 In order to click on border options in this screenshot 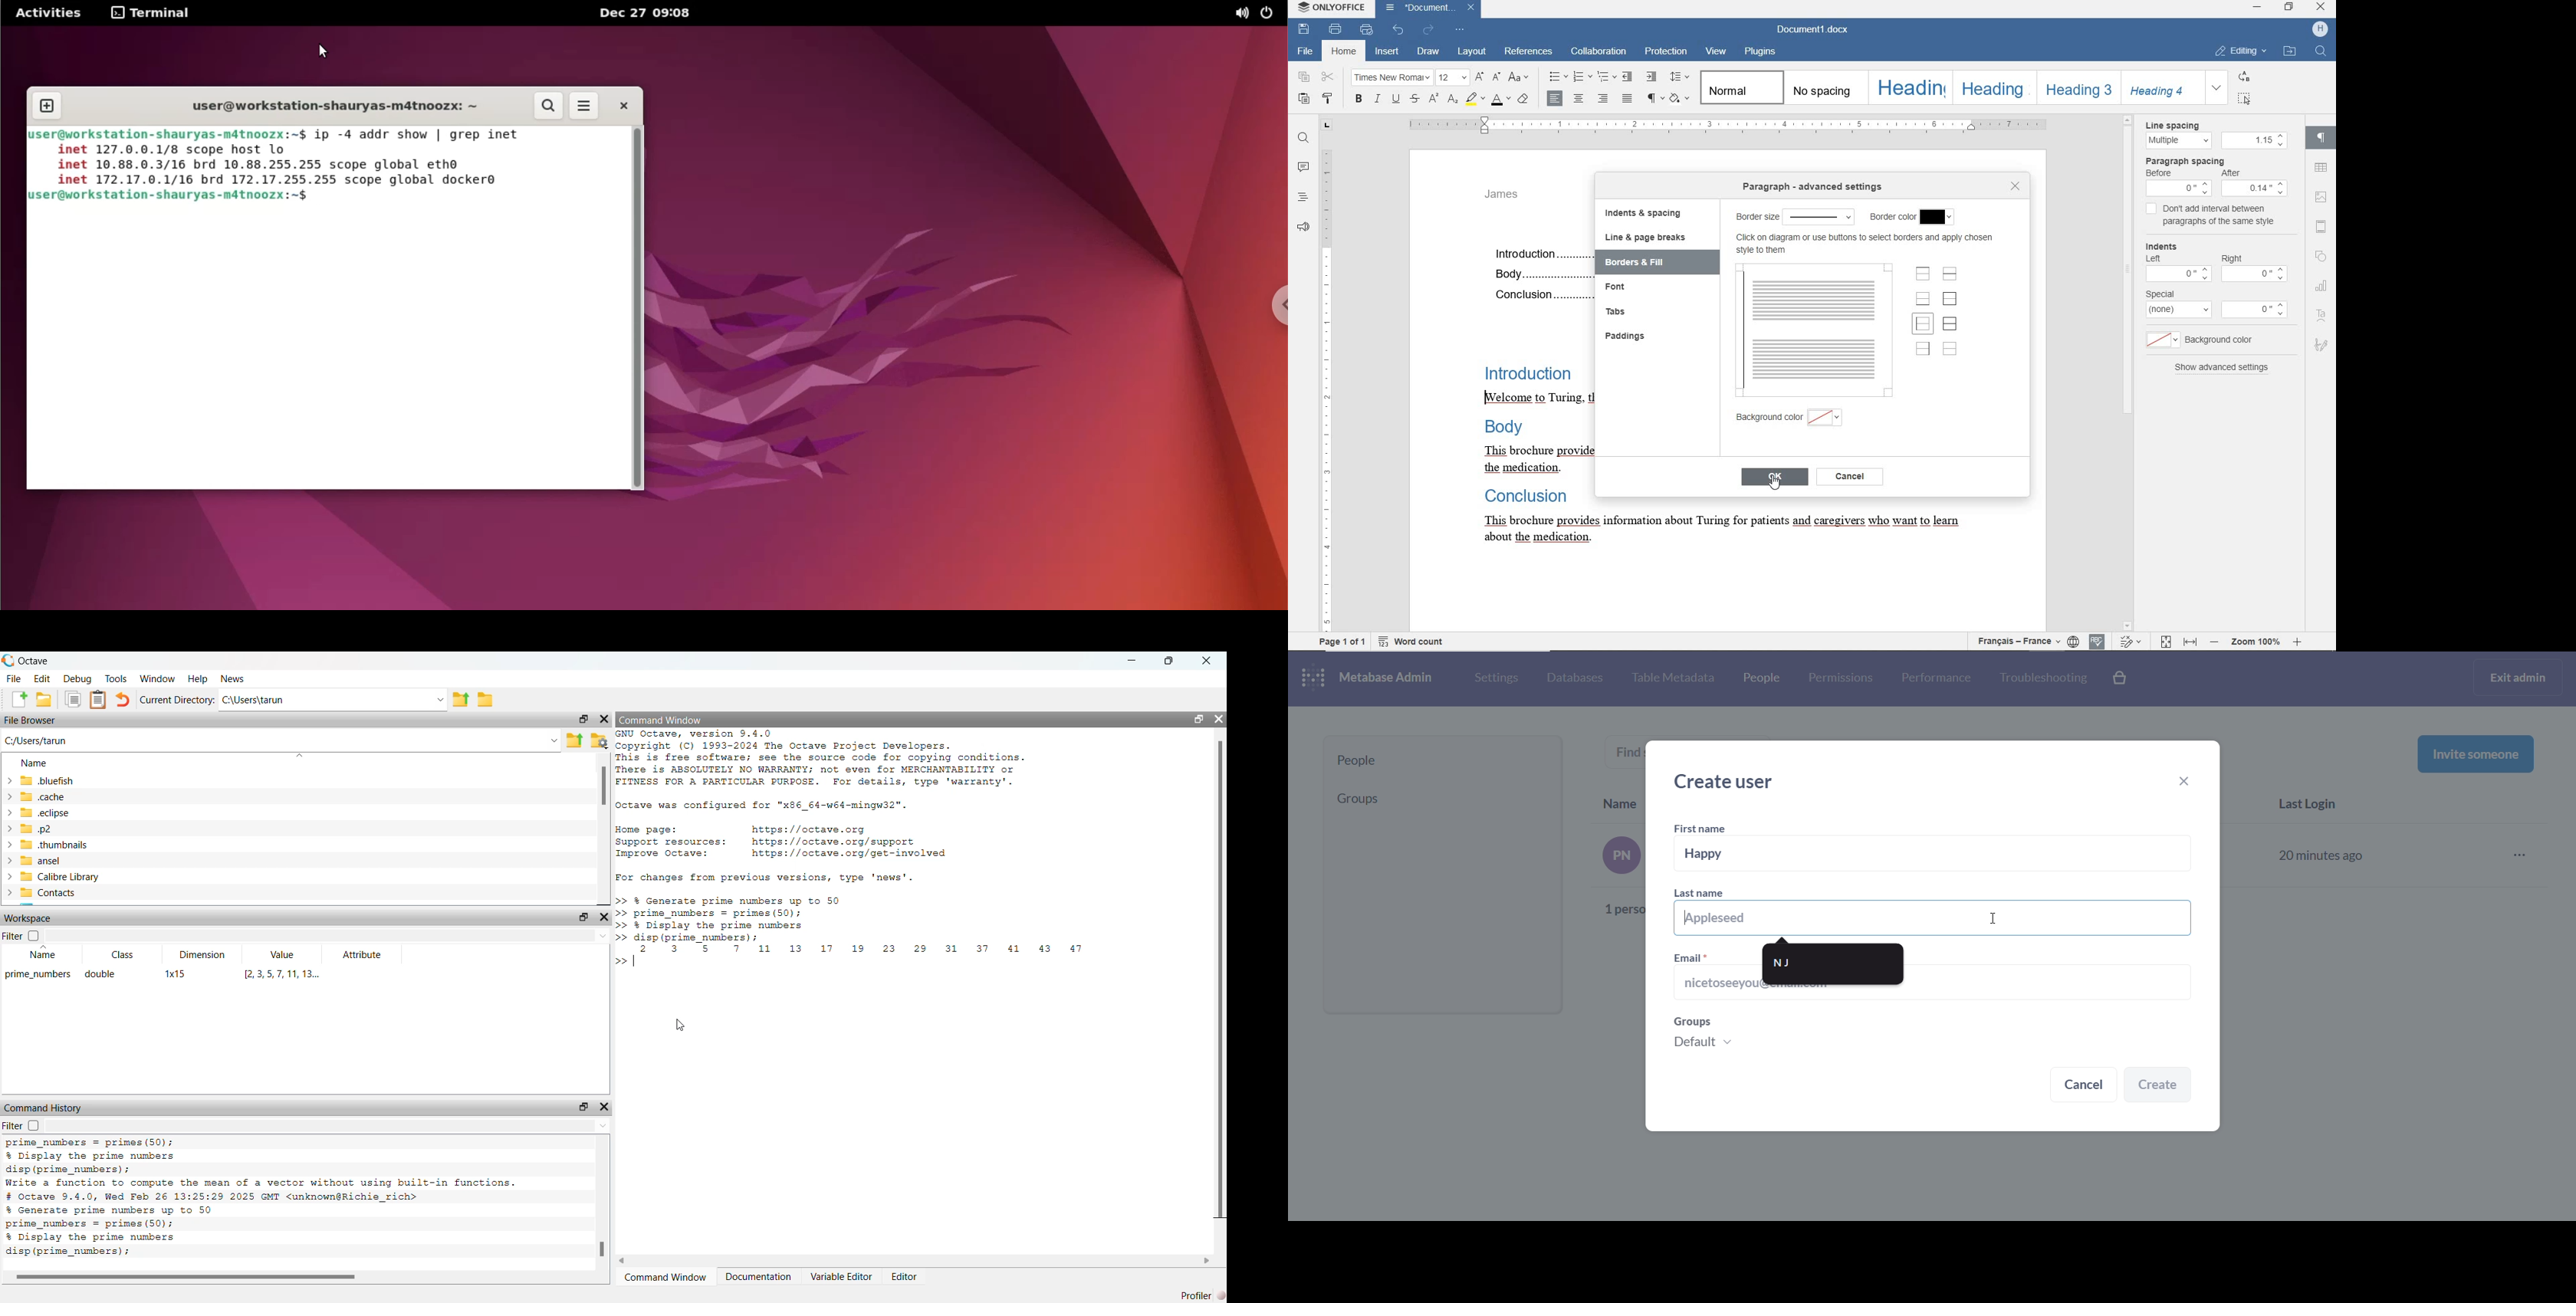, I will do `click(1820, 217)`.